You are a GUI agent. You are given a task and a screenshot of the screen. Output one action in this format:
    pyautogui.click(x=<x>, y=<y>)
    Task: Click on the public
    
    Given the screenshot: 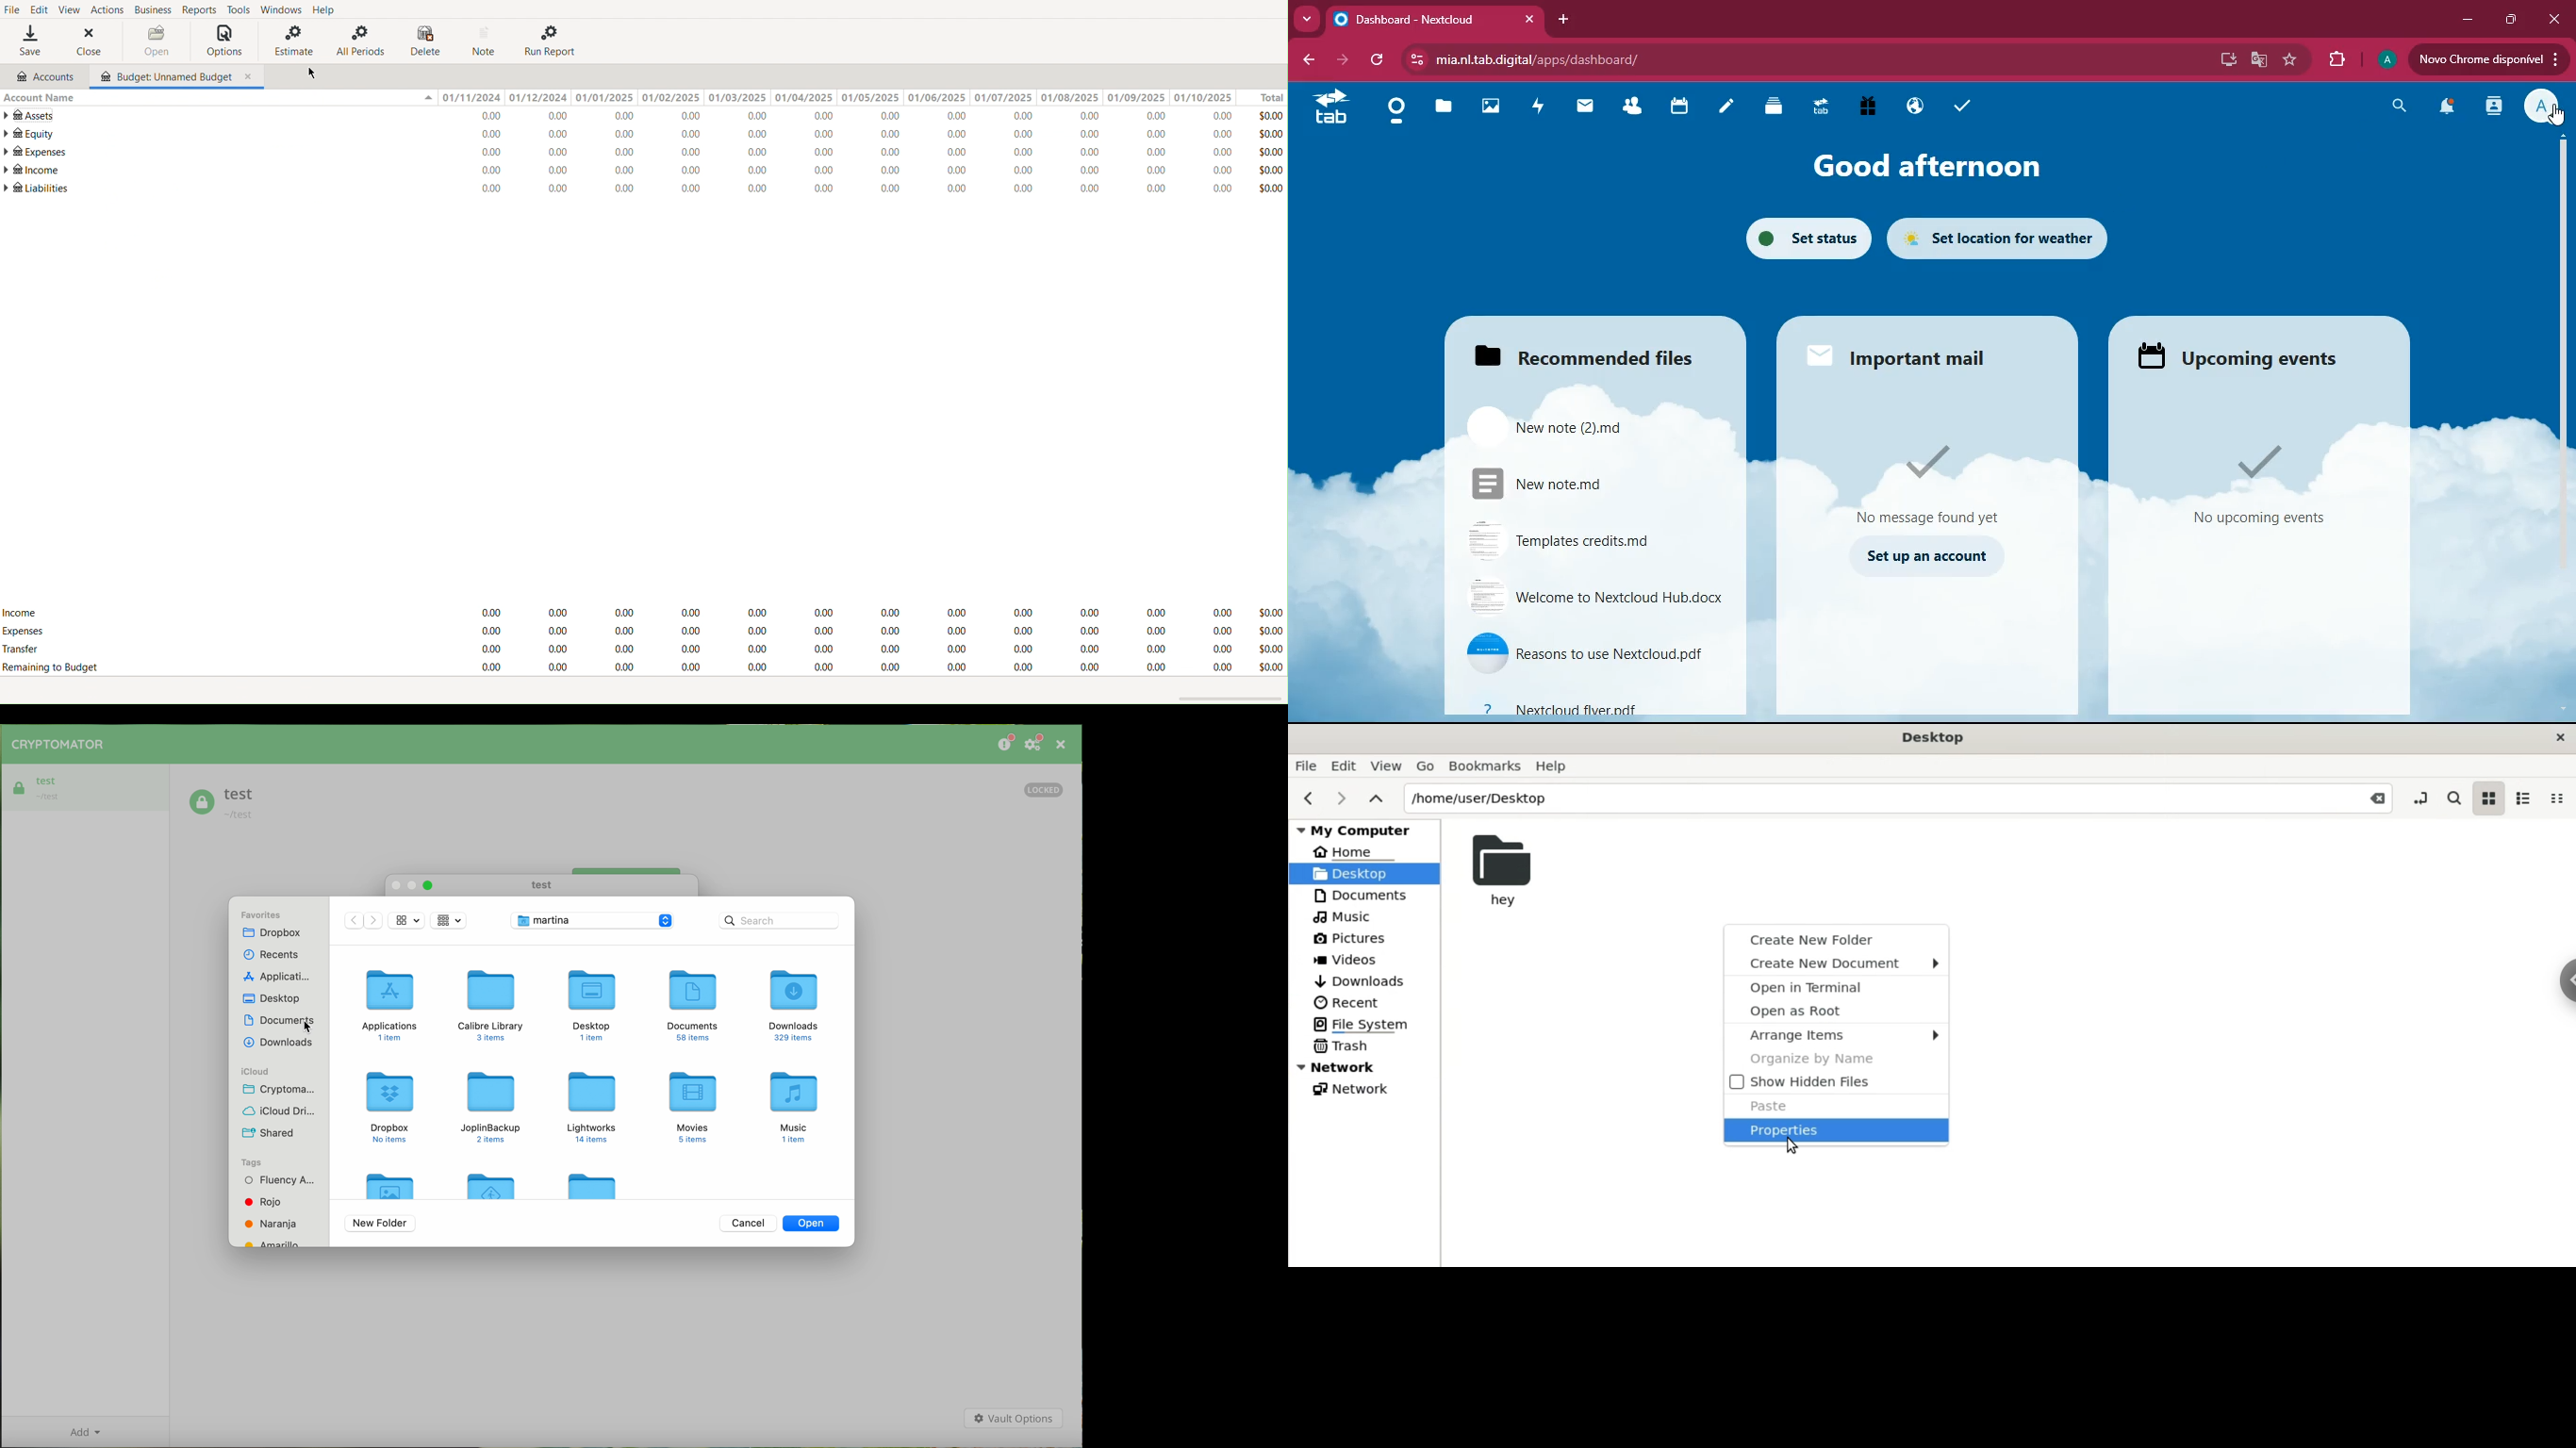 What is the action you would take?
    pyautogui.click(x=1913, y=109)
    